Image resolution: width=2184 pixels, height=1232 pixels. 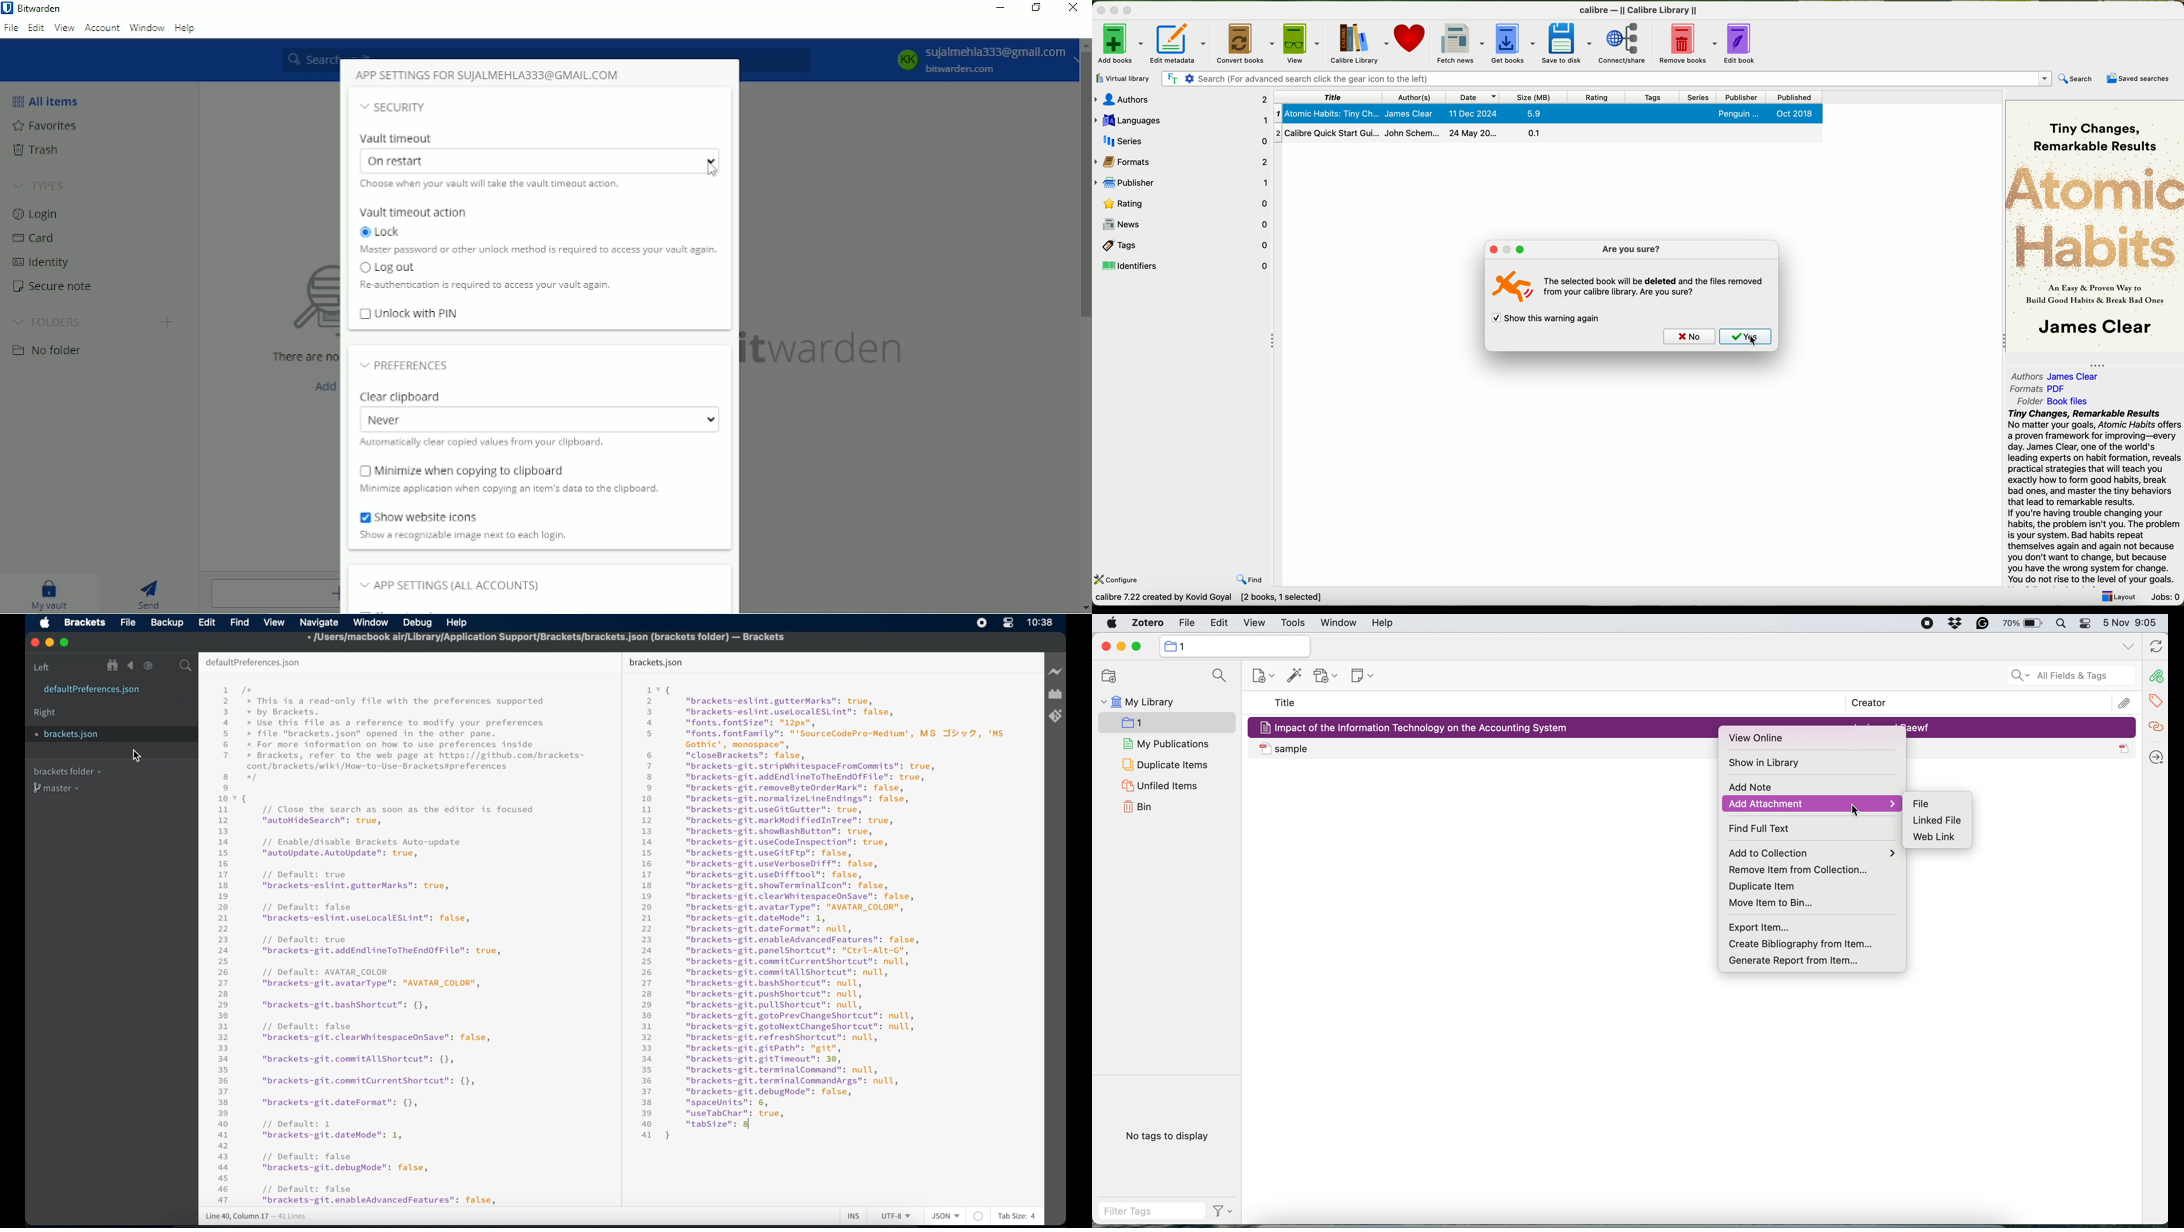 What do you see at coordinates (2020, 623) in the screenshot?
I see `battery` at bounding box center [2020, 623].